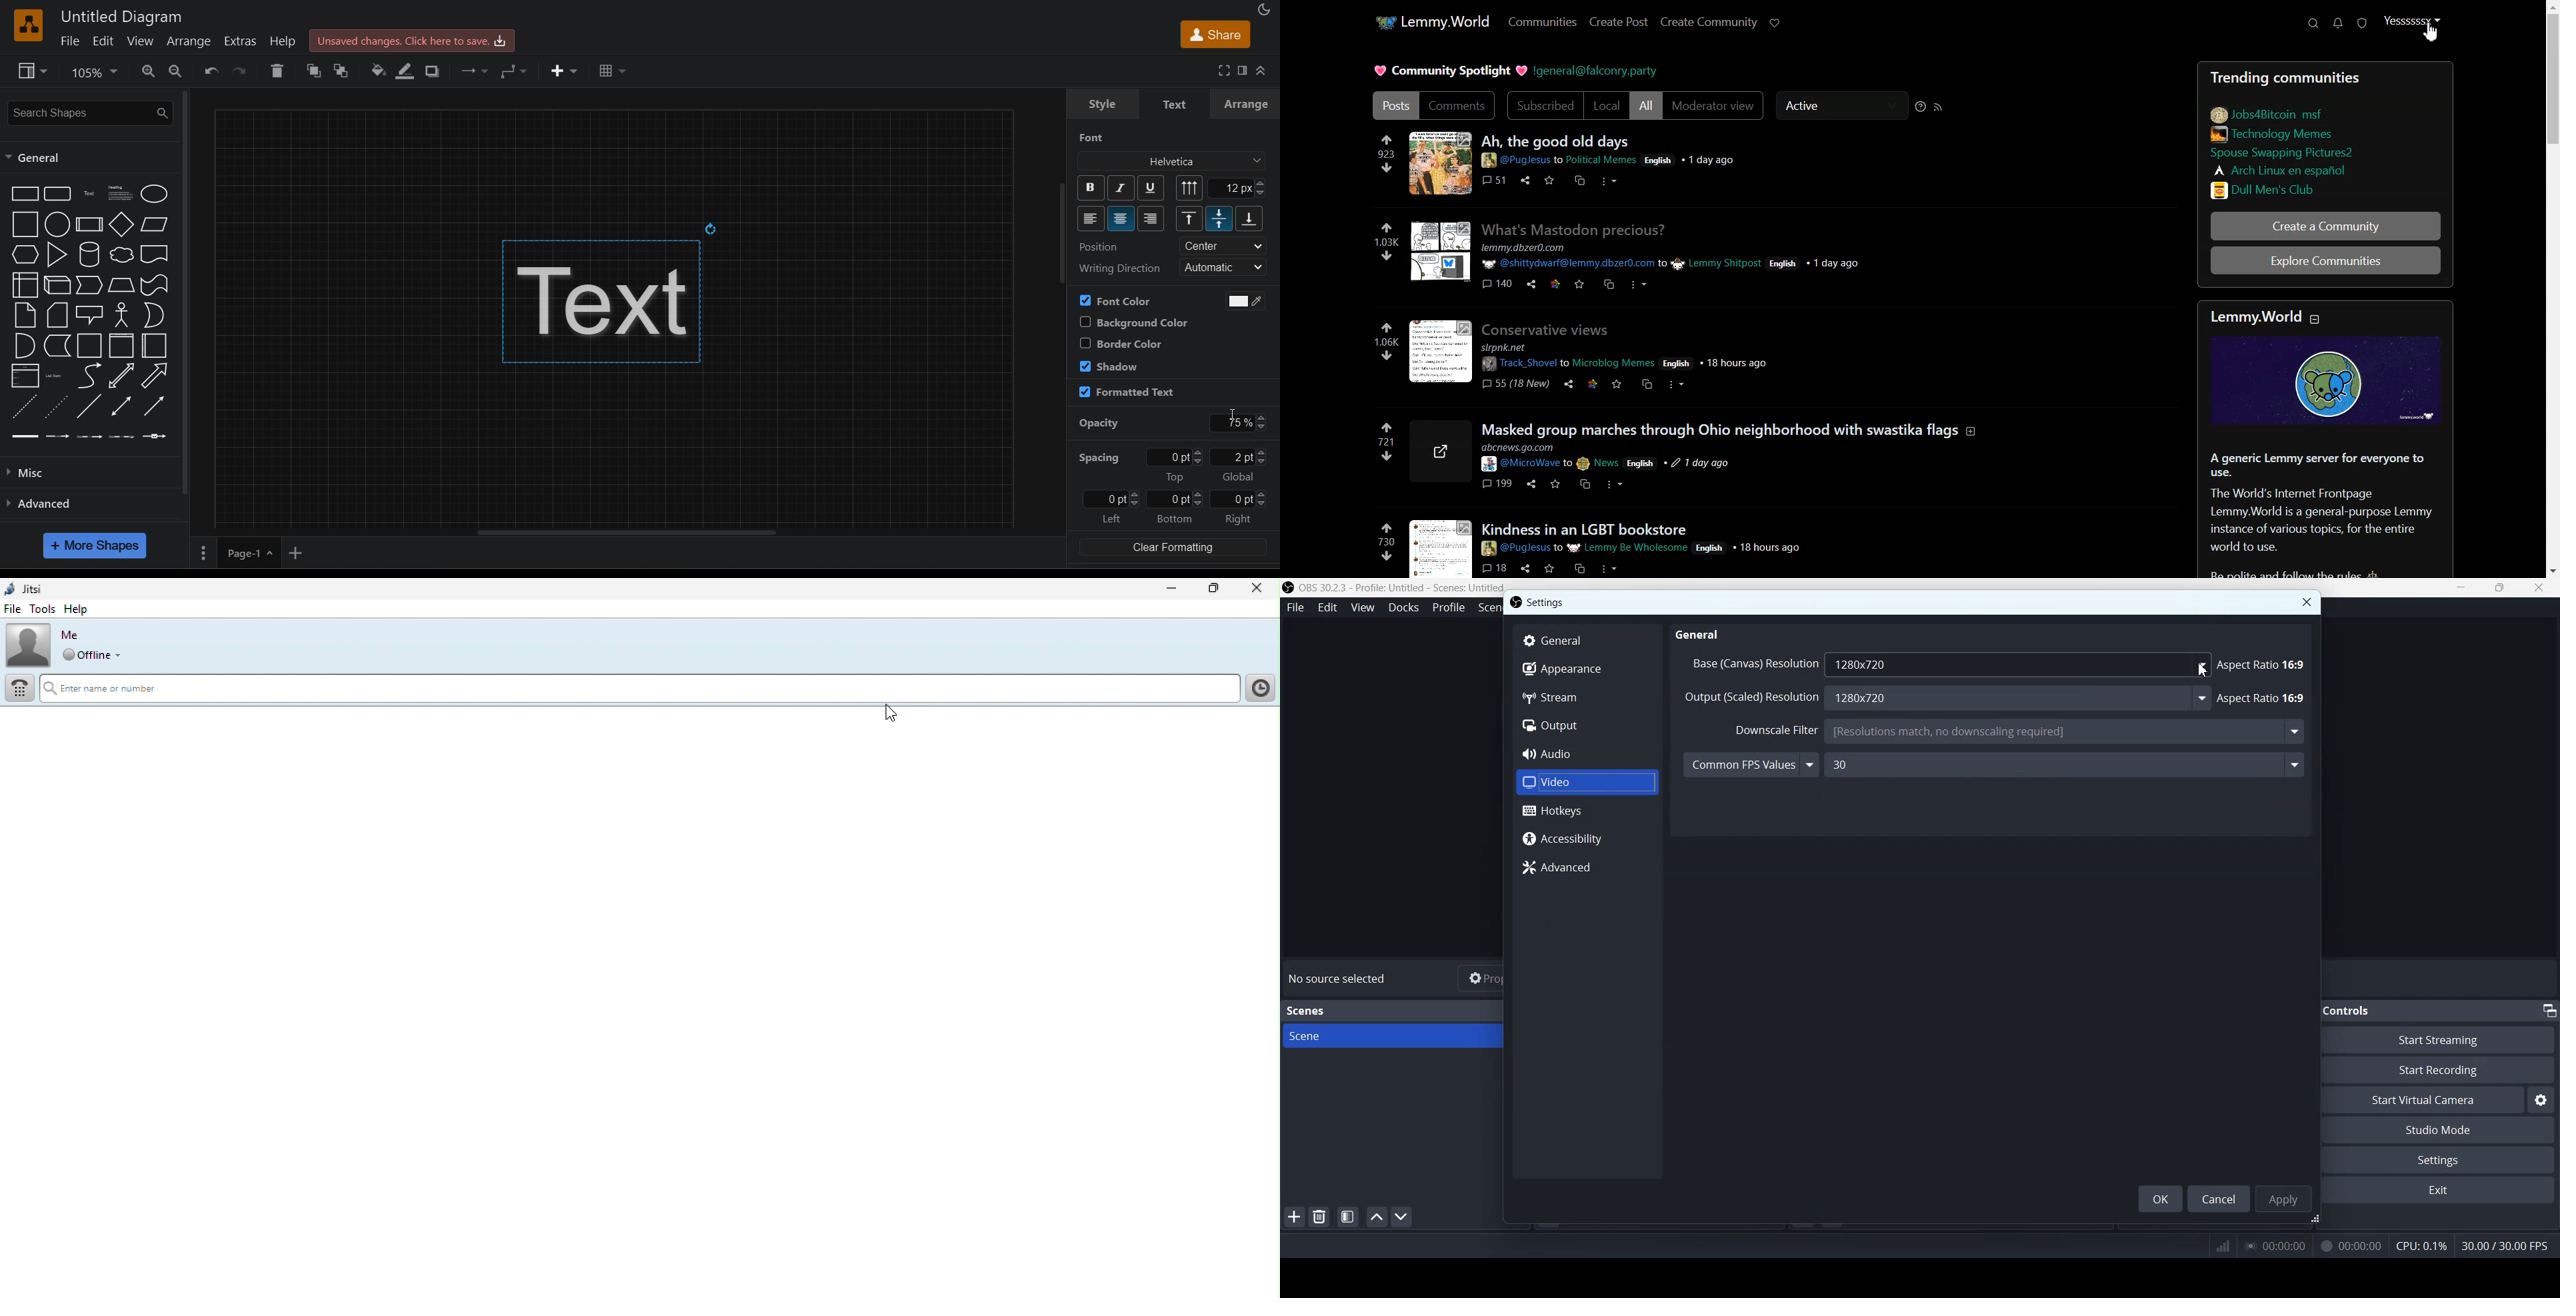  What do you see at coordinates (155, 193) in the screenshot?
I see `ellipse` at bounding box center [155, 193].